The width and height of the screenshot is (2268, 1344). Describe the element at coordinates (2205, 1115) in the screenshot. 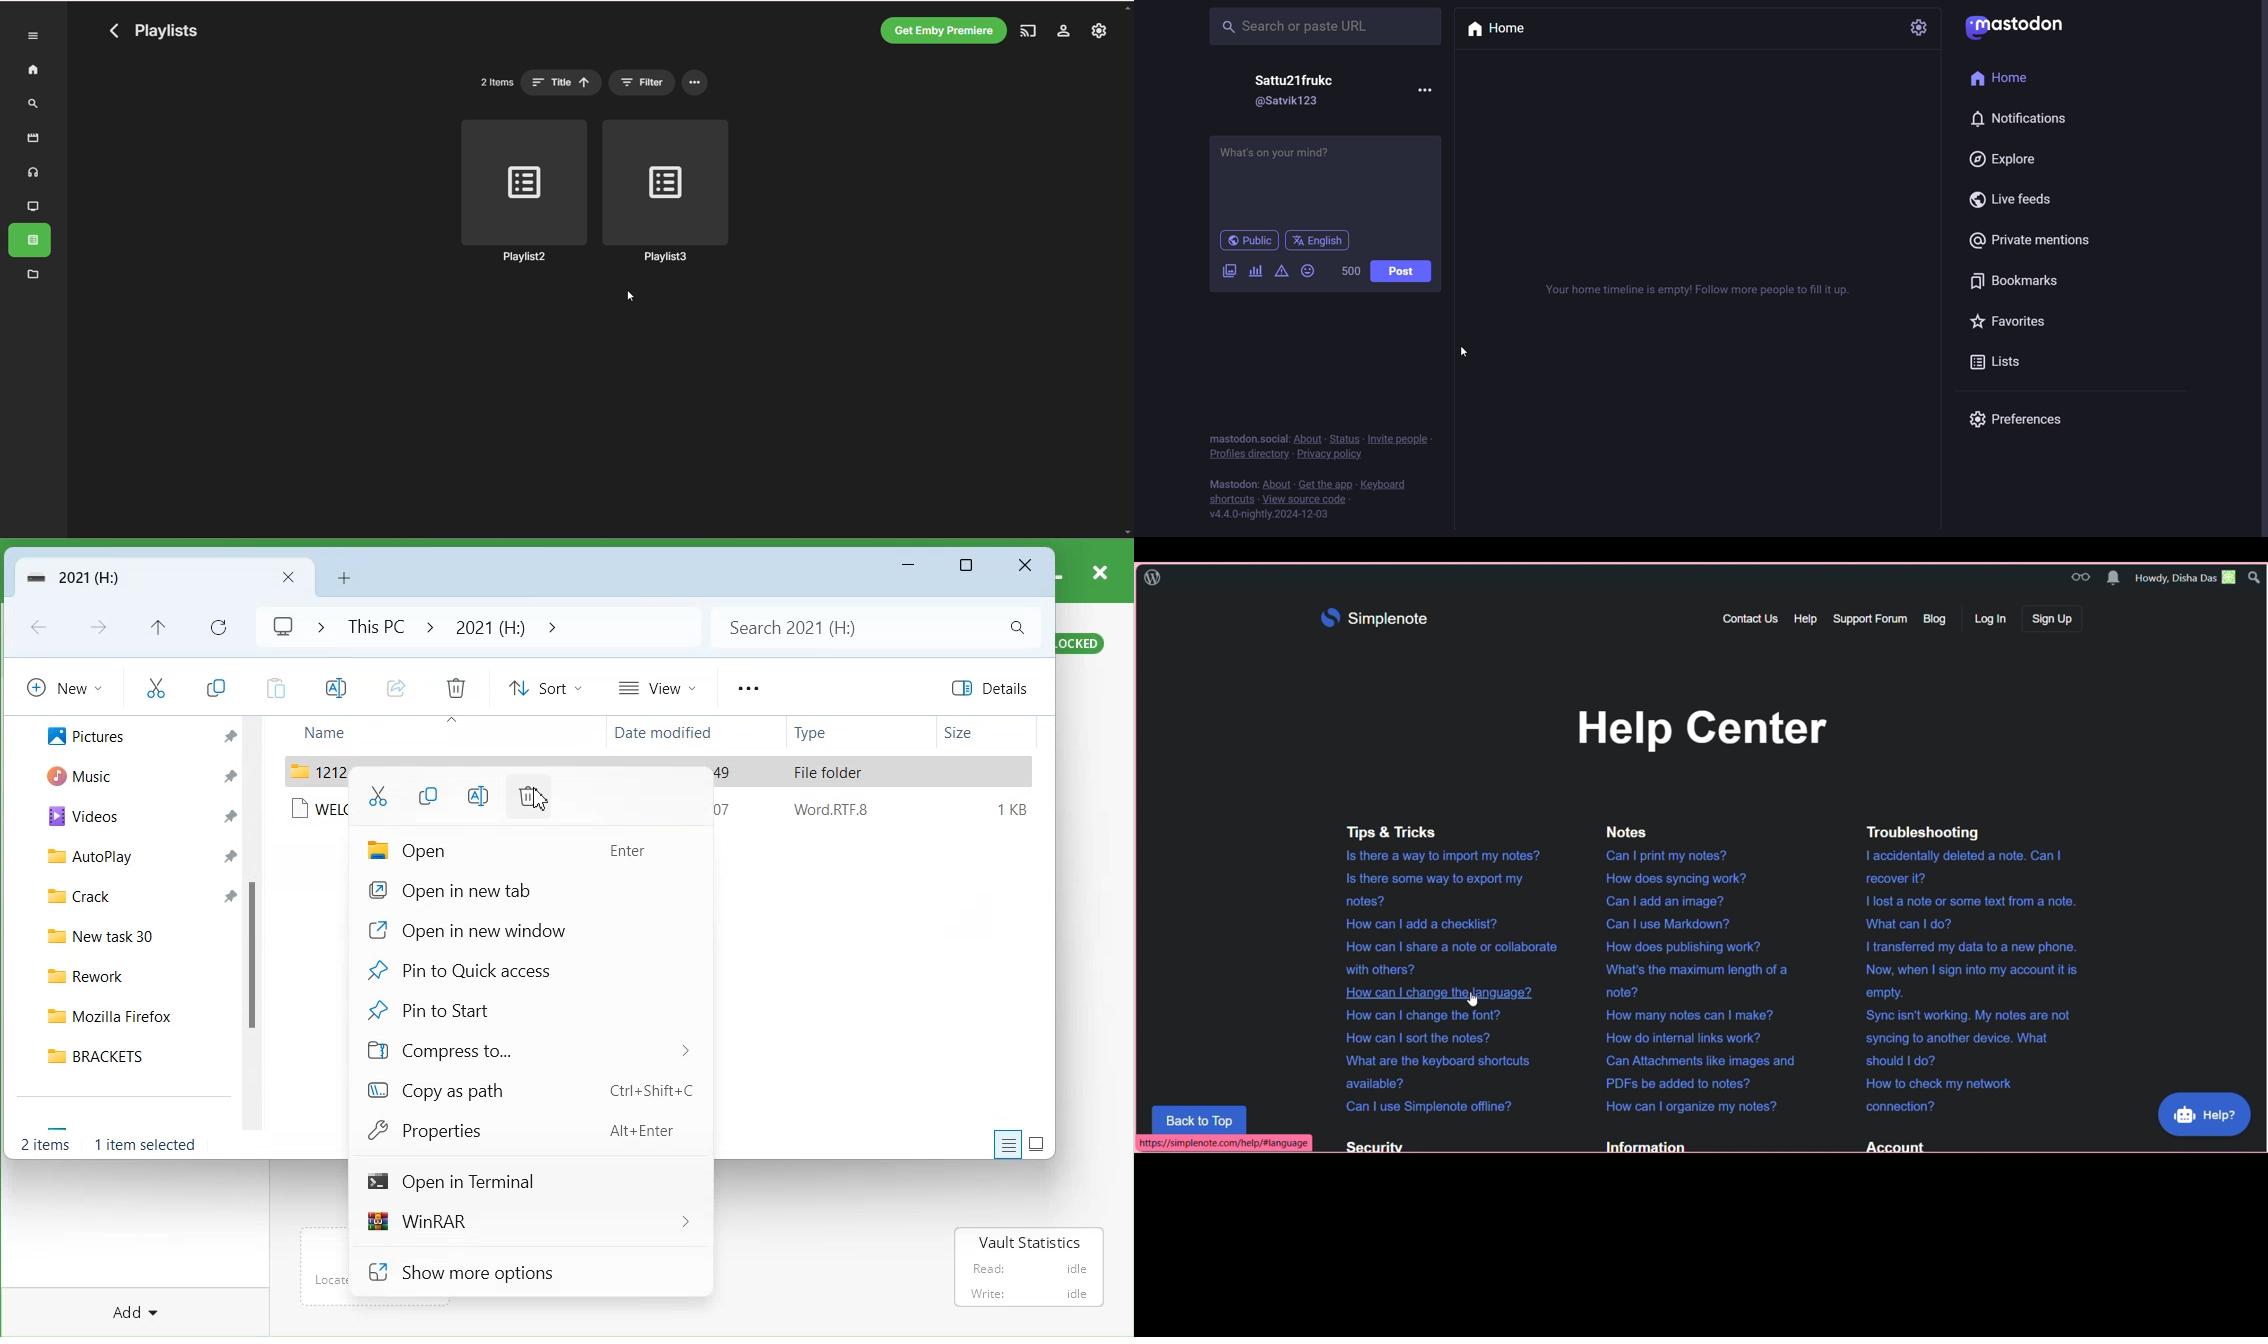

I see `Help` at that location.